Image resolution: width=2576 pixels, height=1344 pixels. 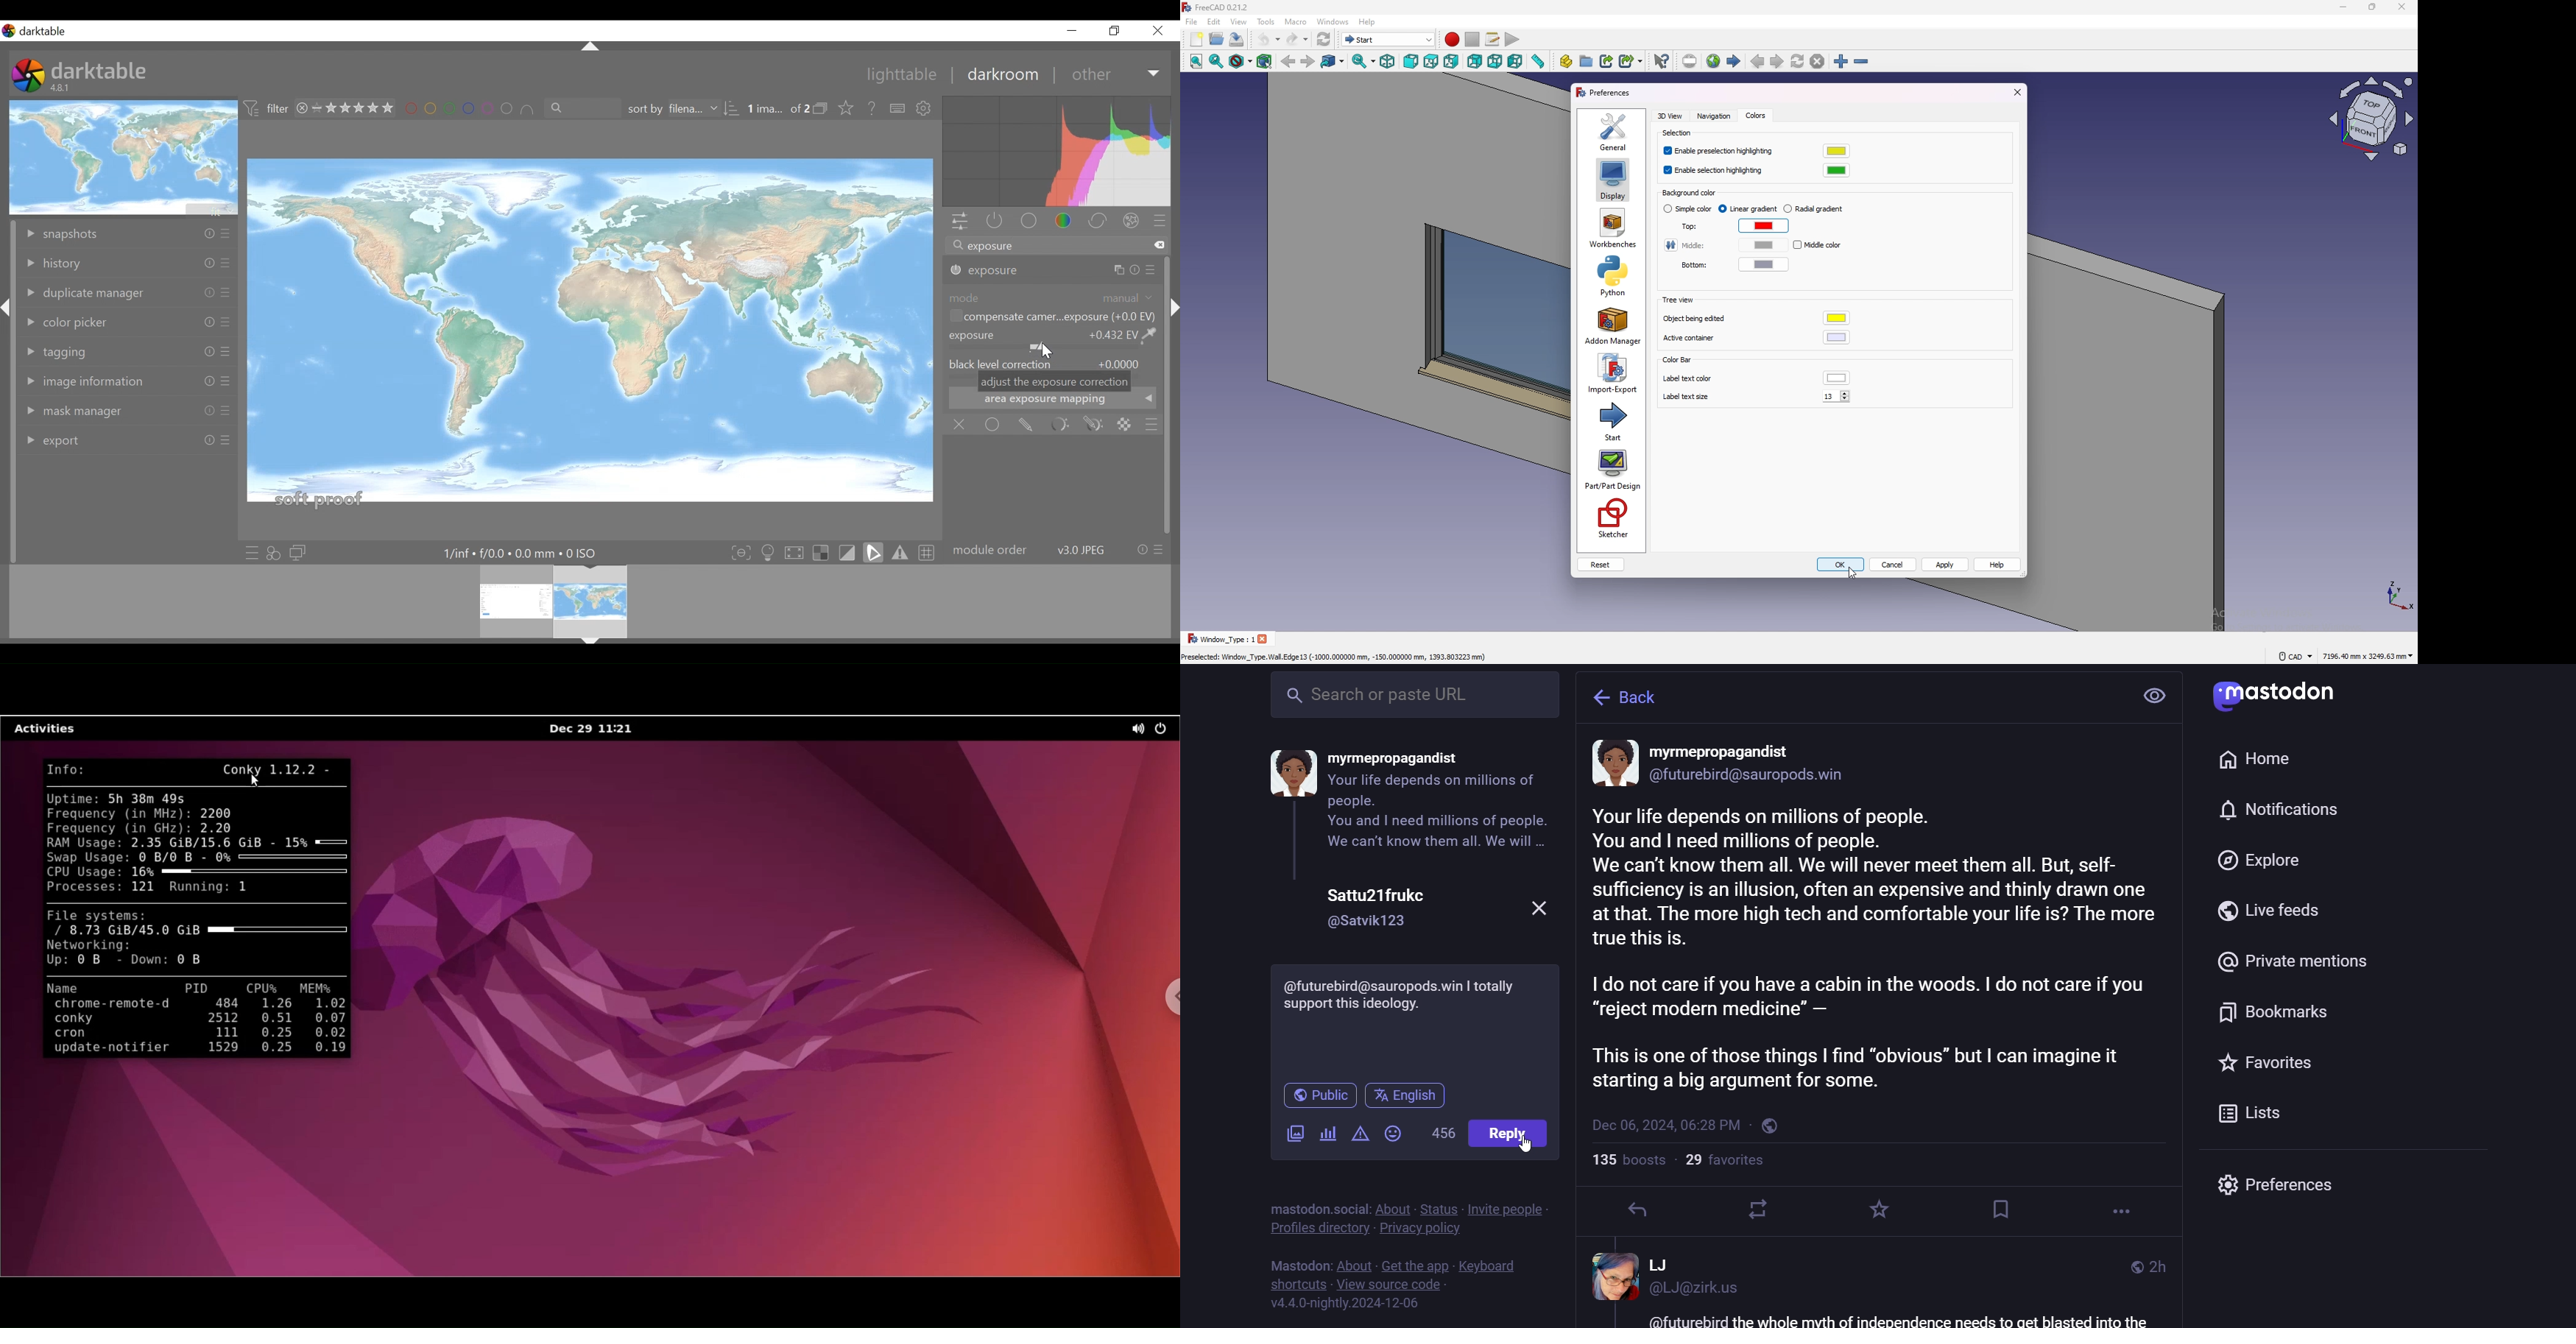 I want to click on id, so click(x=1702, y=1293).